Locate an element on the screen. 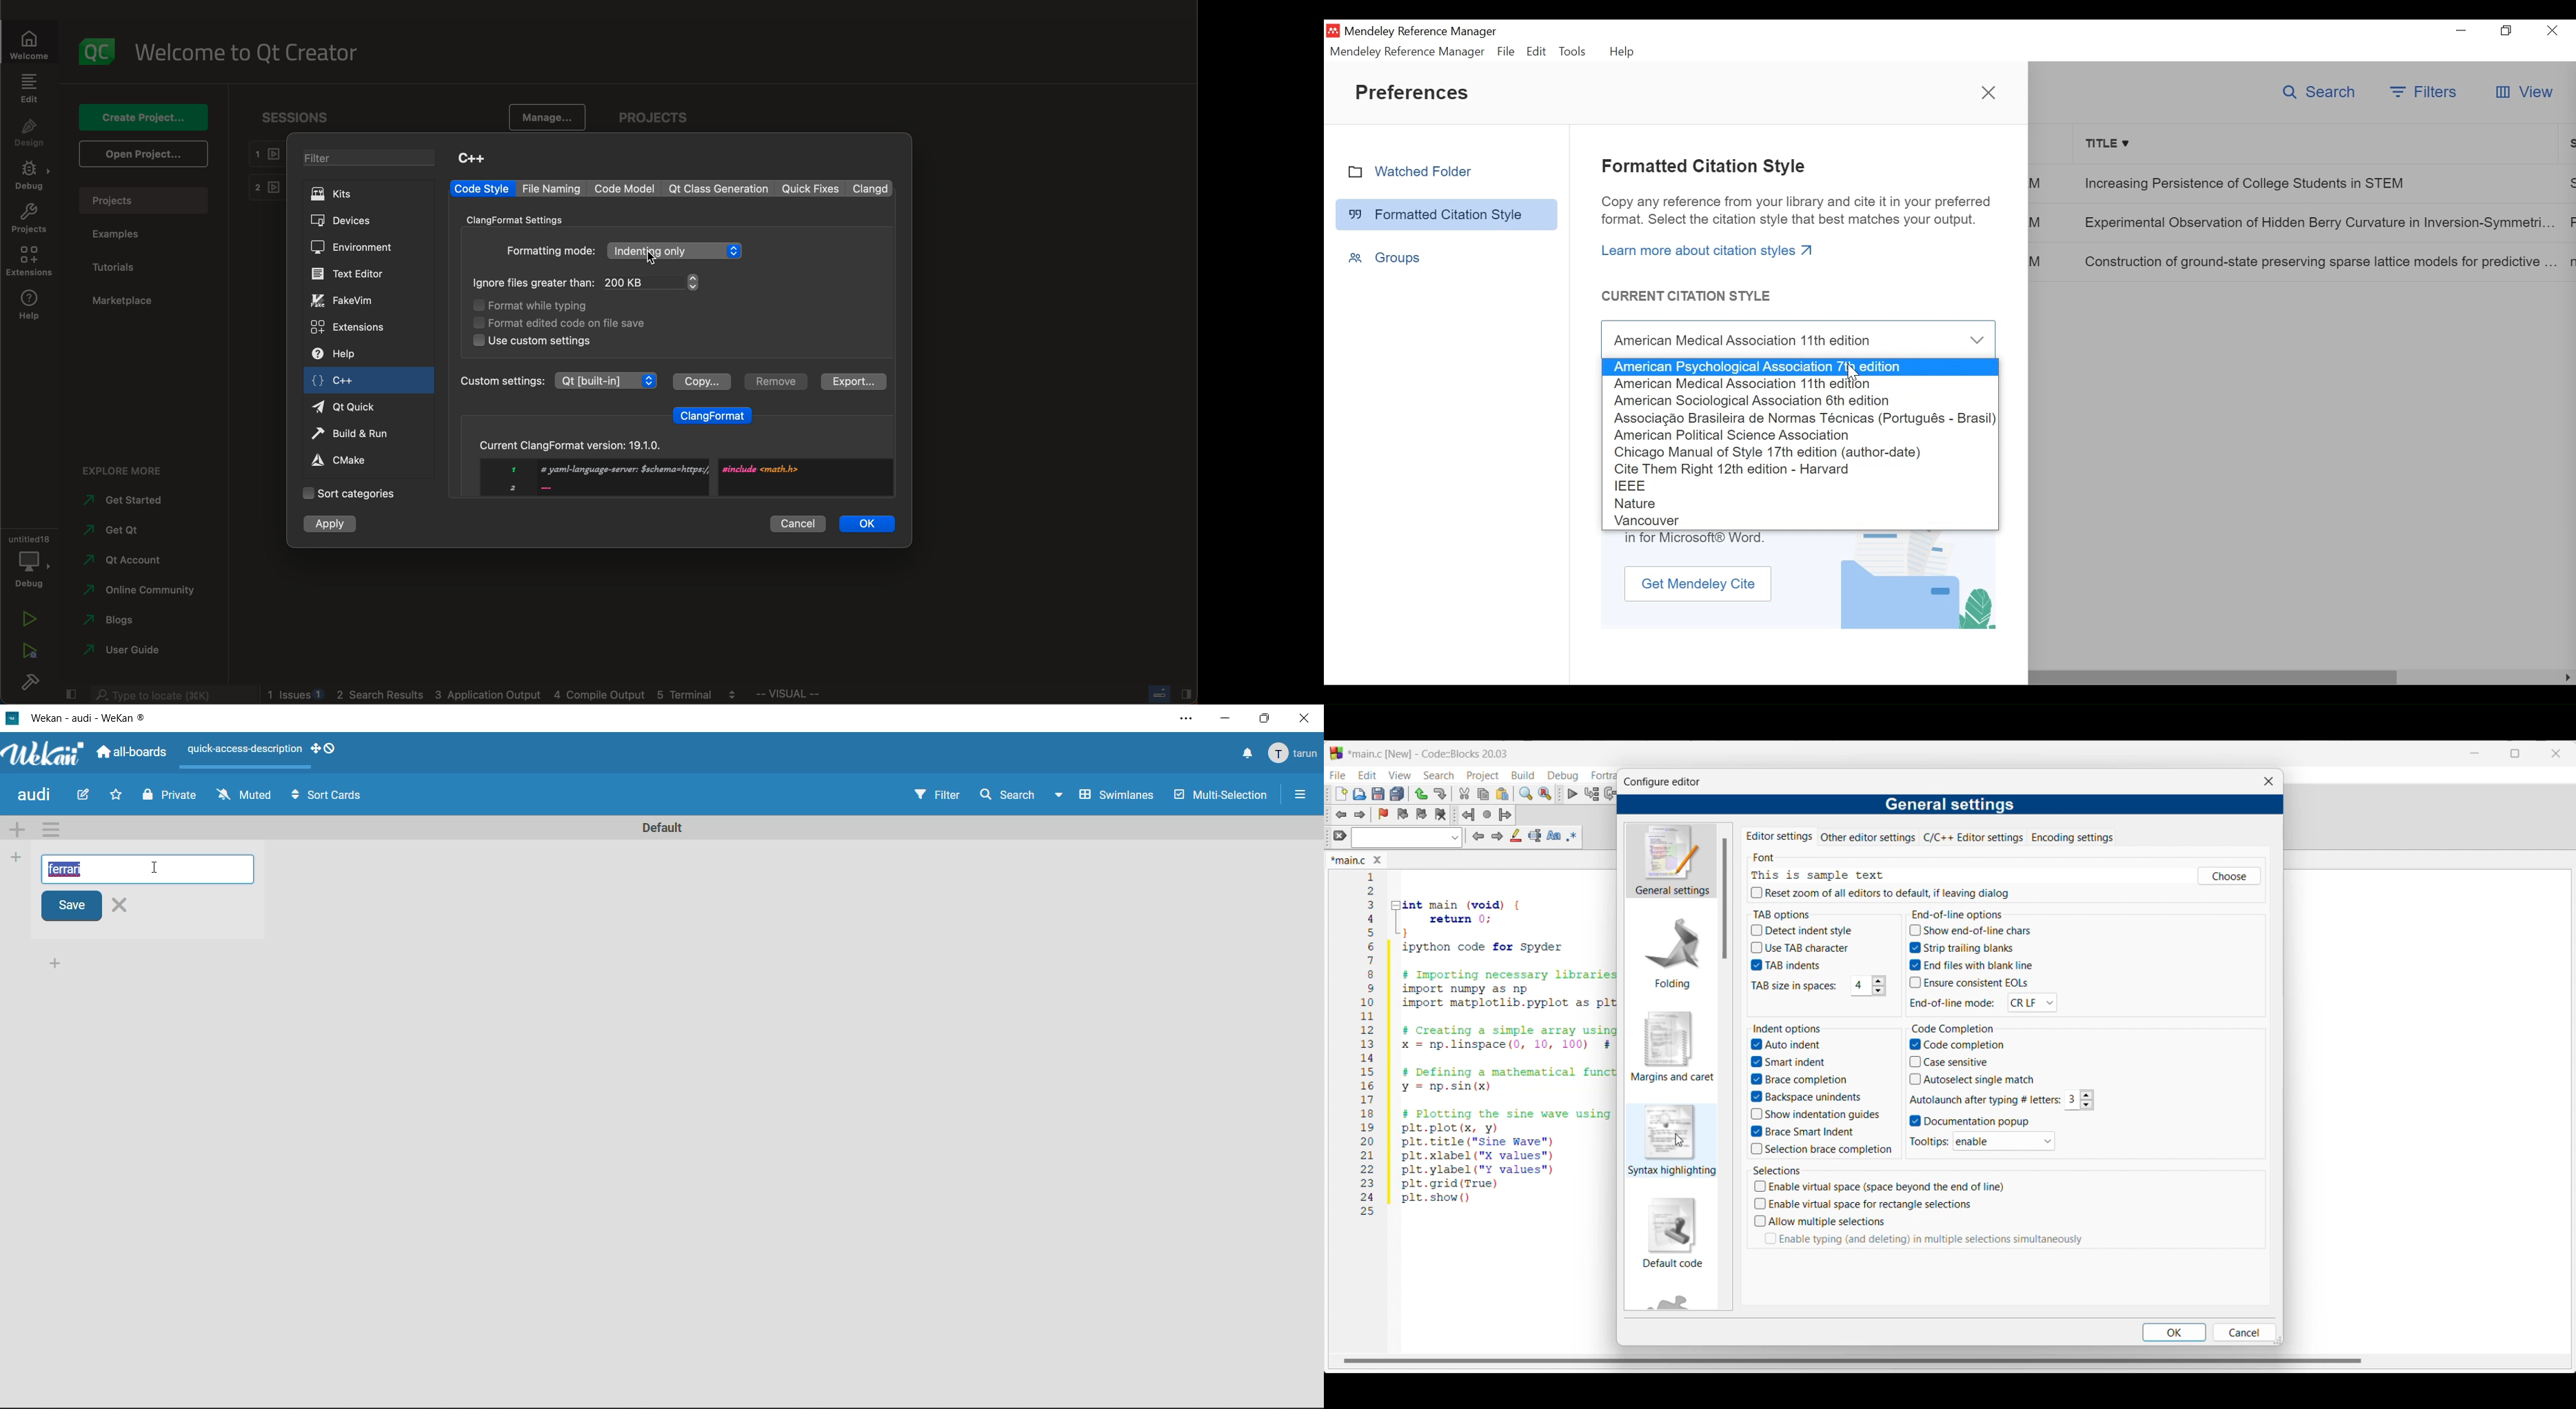 The image size is (2576, 1428). Associação Brasileira de Normas Técnicas is located at coordinates (1803, 419).